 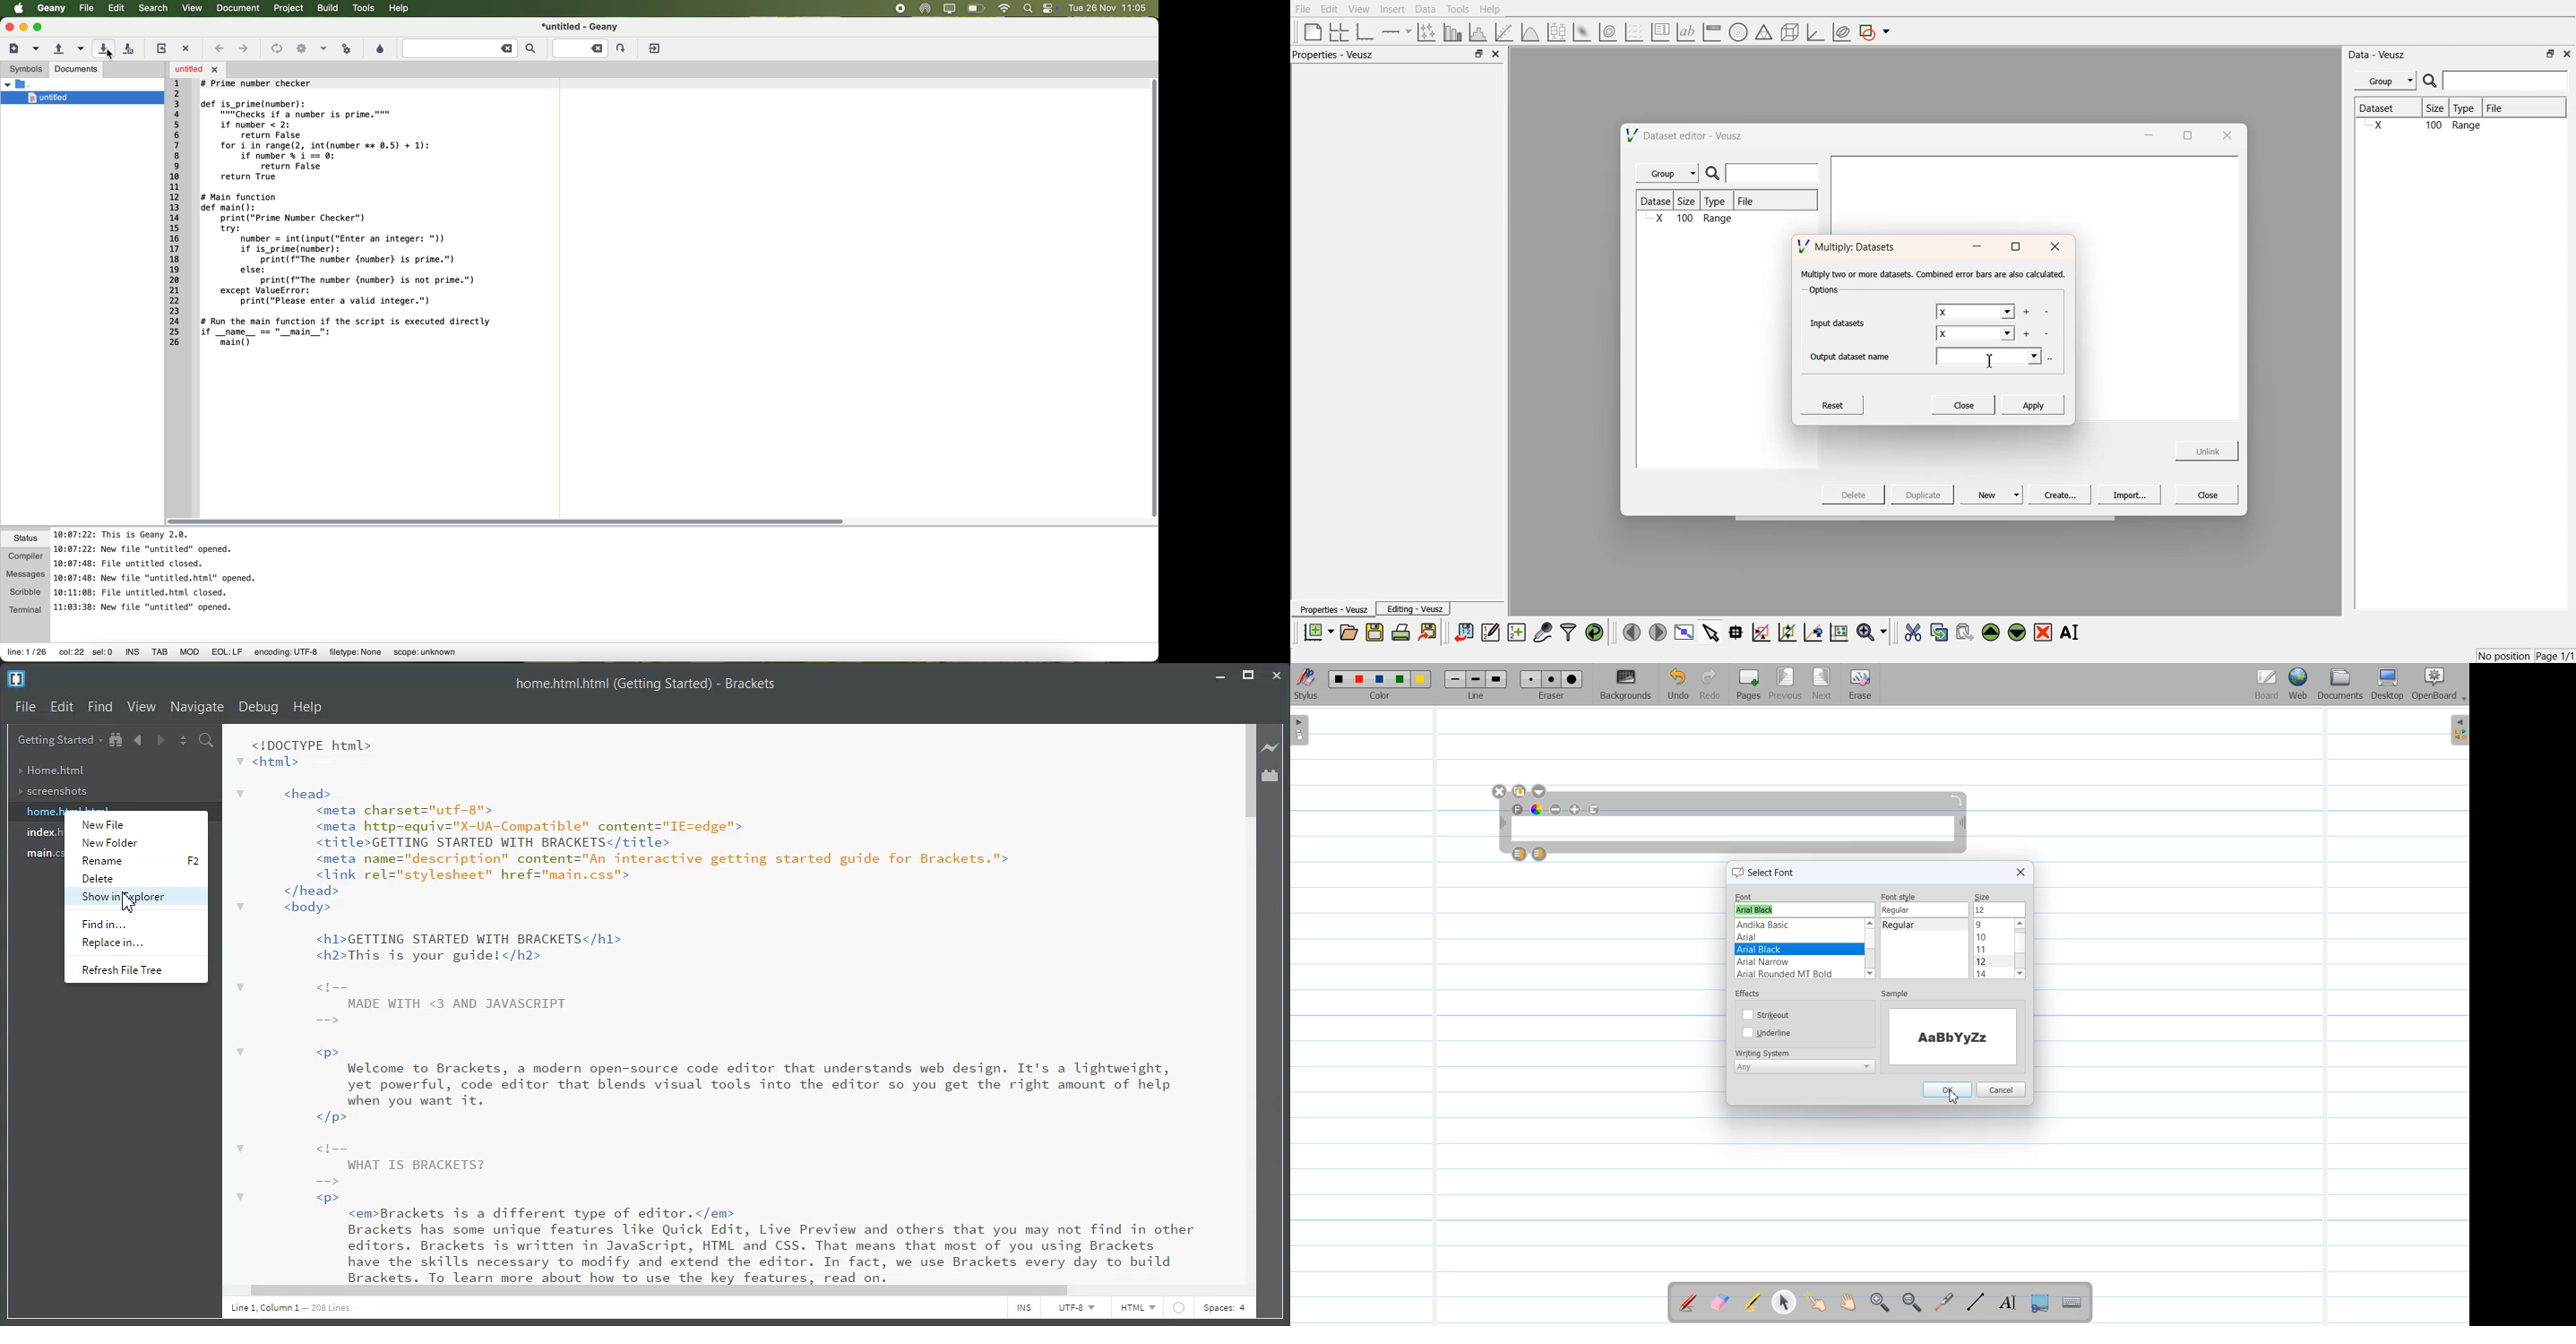 I want to click on Page 1/1, so click(x=2556, y=656).